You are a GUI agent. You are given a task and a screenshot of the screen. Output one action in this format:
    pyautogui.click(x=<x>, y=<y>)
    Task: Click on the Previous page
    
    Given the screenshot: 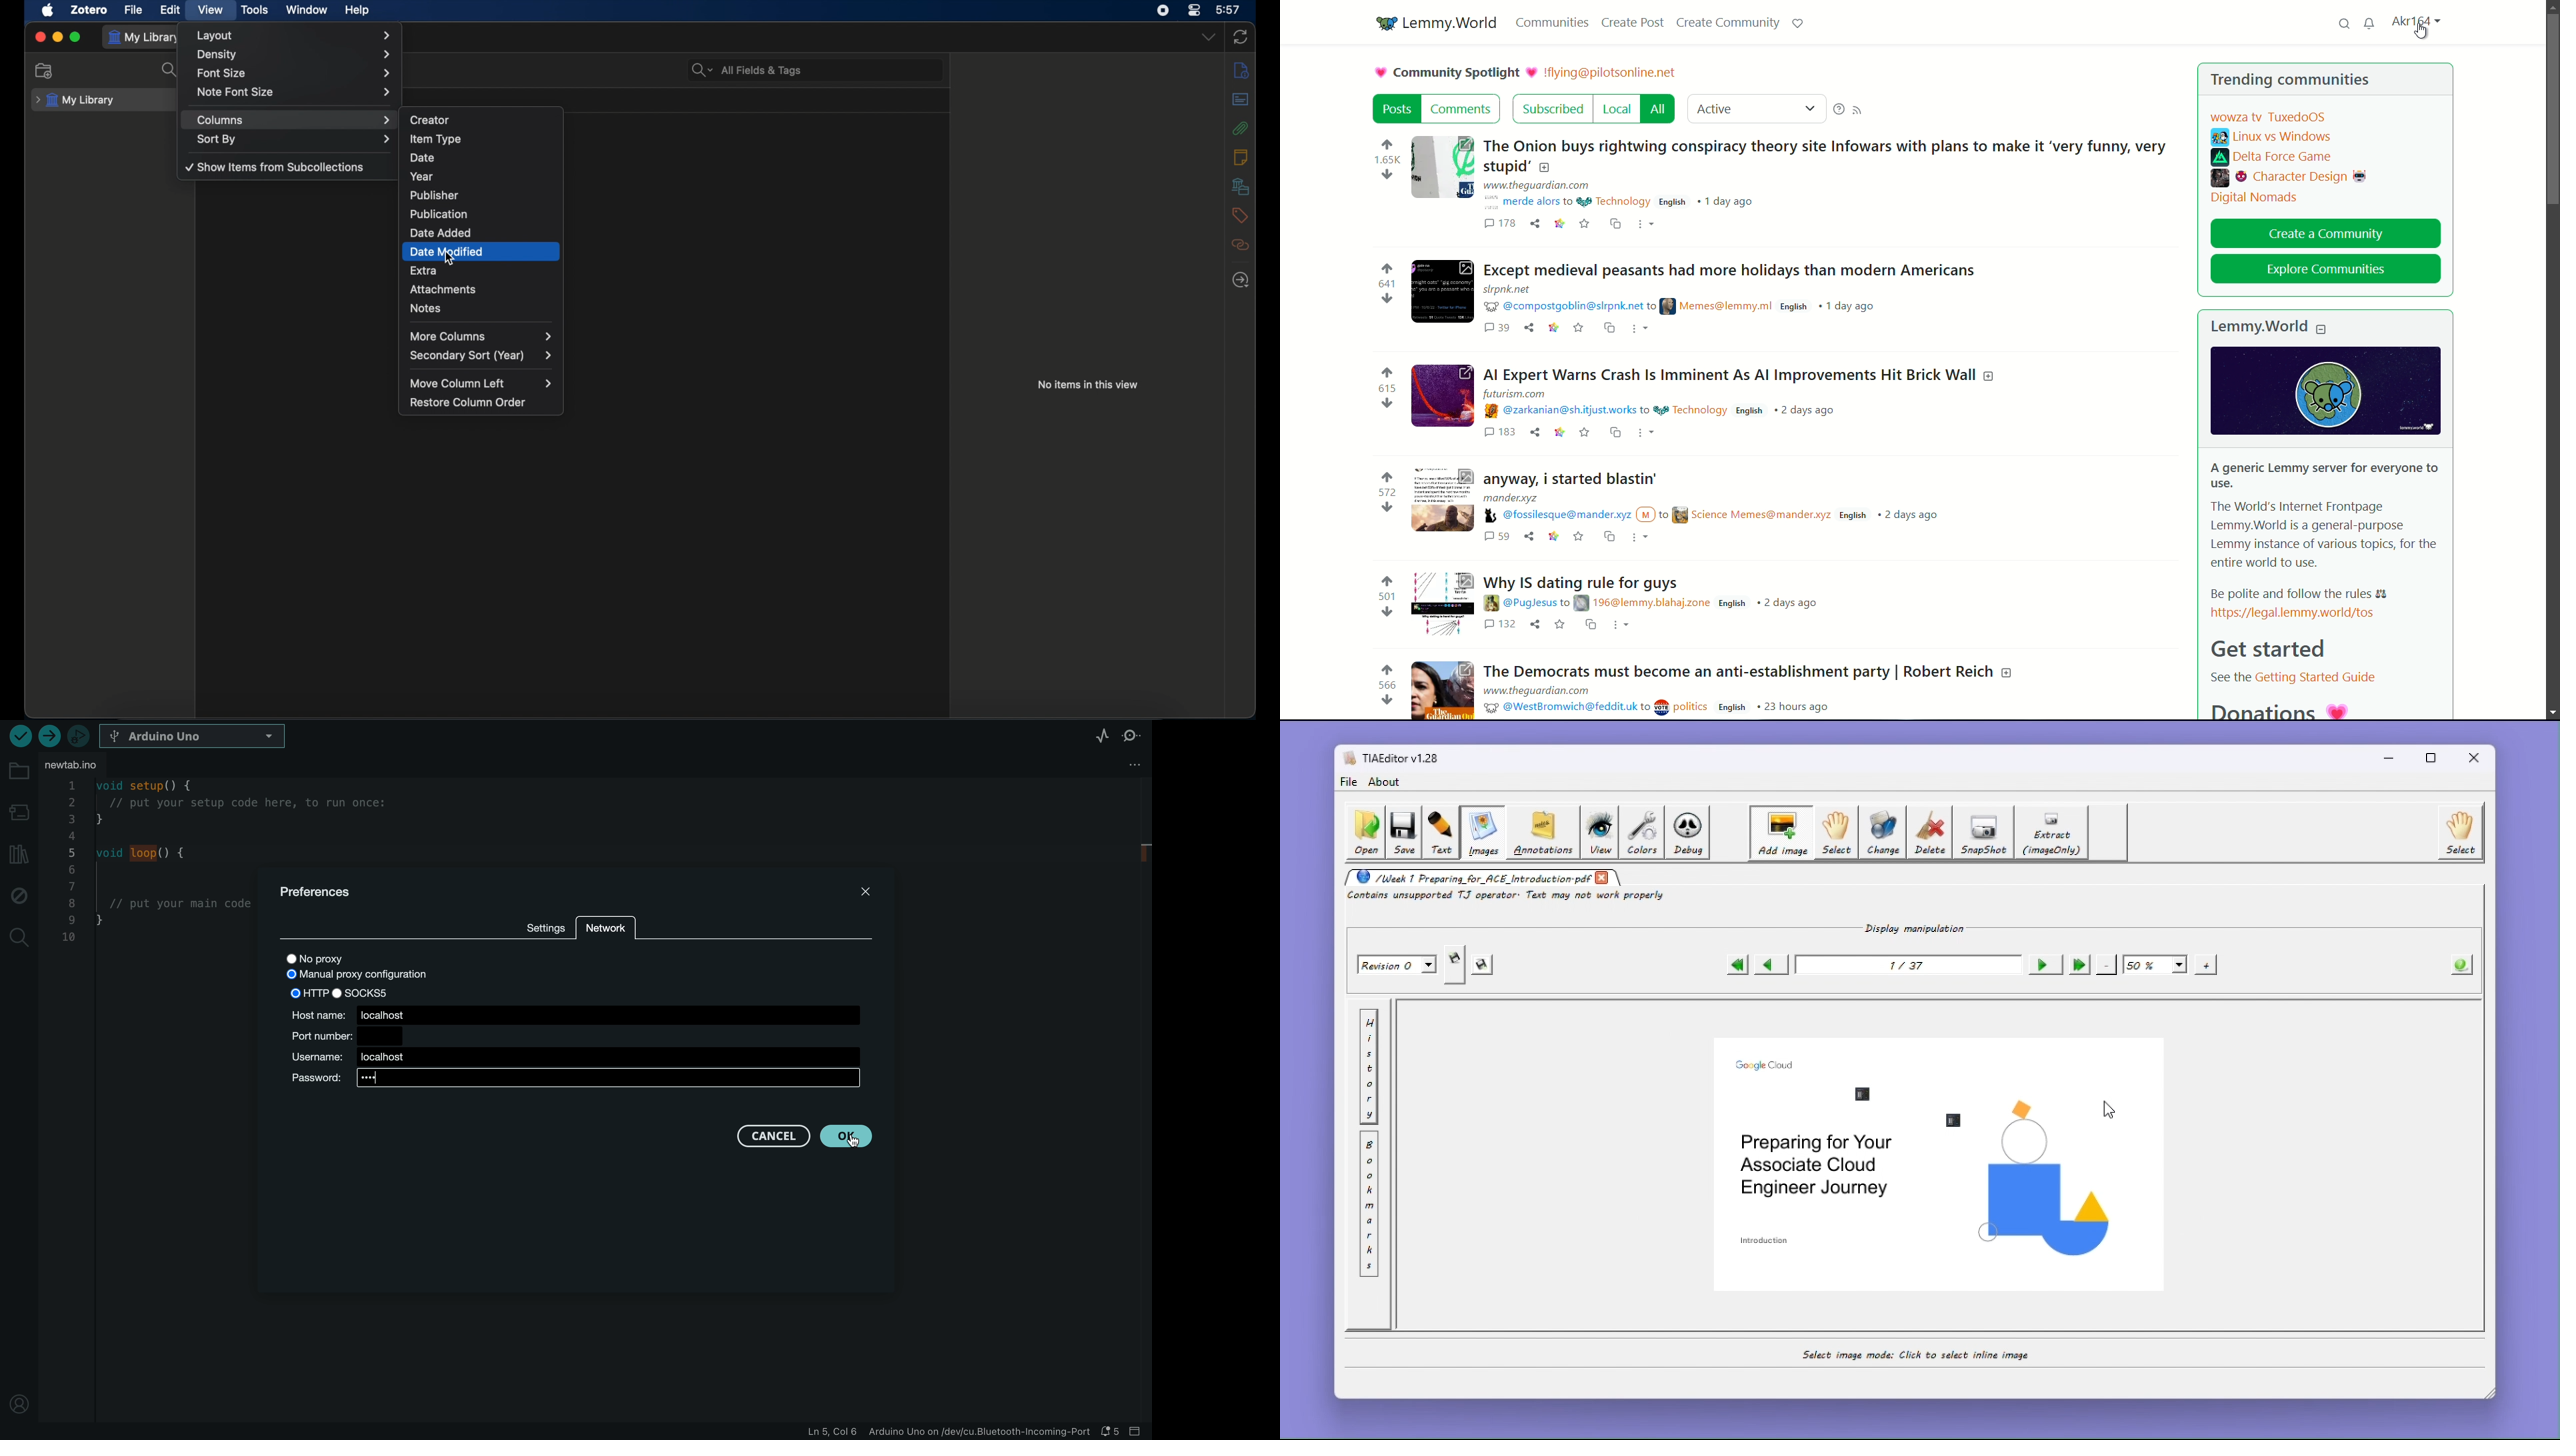 What is the action you would take?
    pyautogui.click(x=1769, y=964)
    